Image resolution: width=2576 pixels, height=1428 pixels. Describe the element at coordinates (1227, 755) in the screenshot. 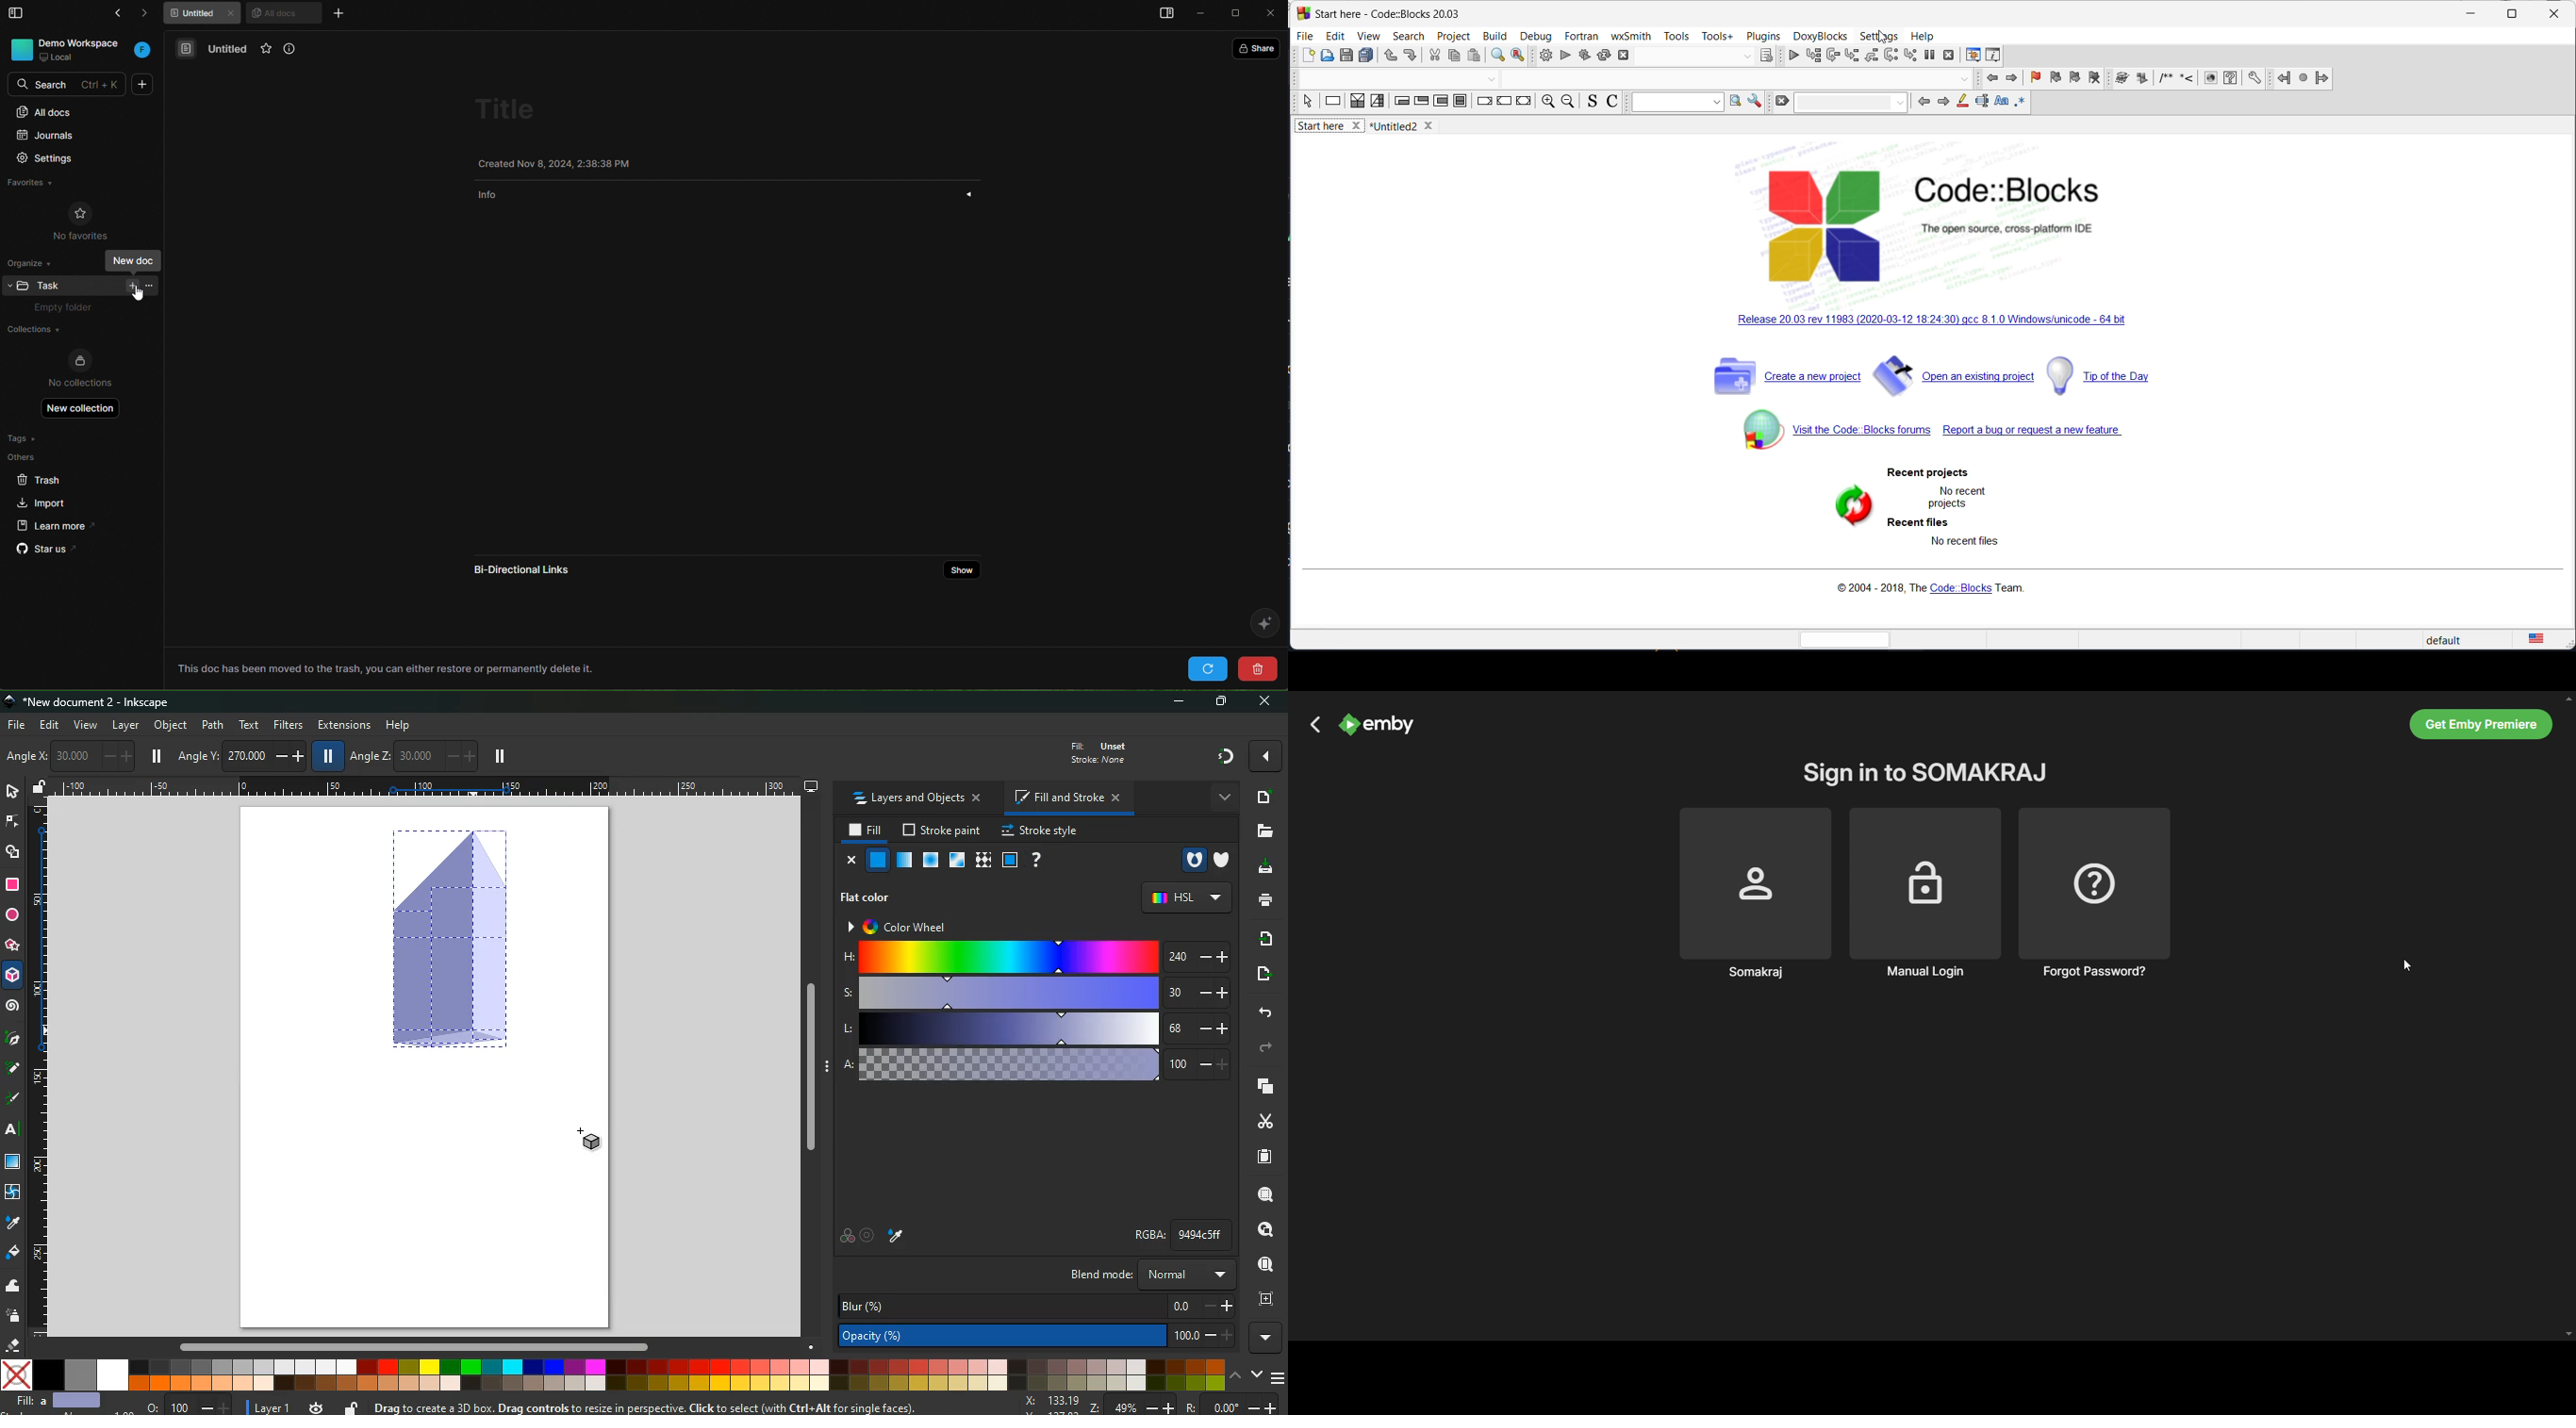

I see `gradient` at that location.